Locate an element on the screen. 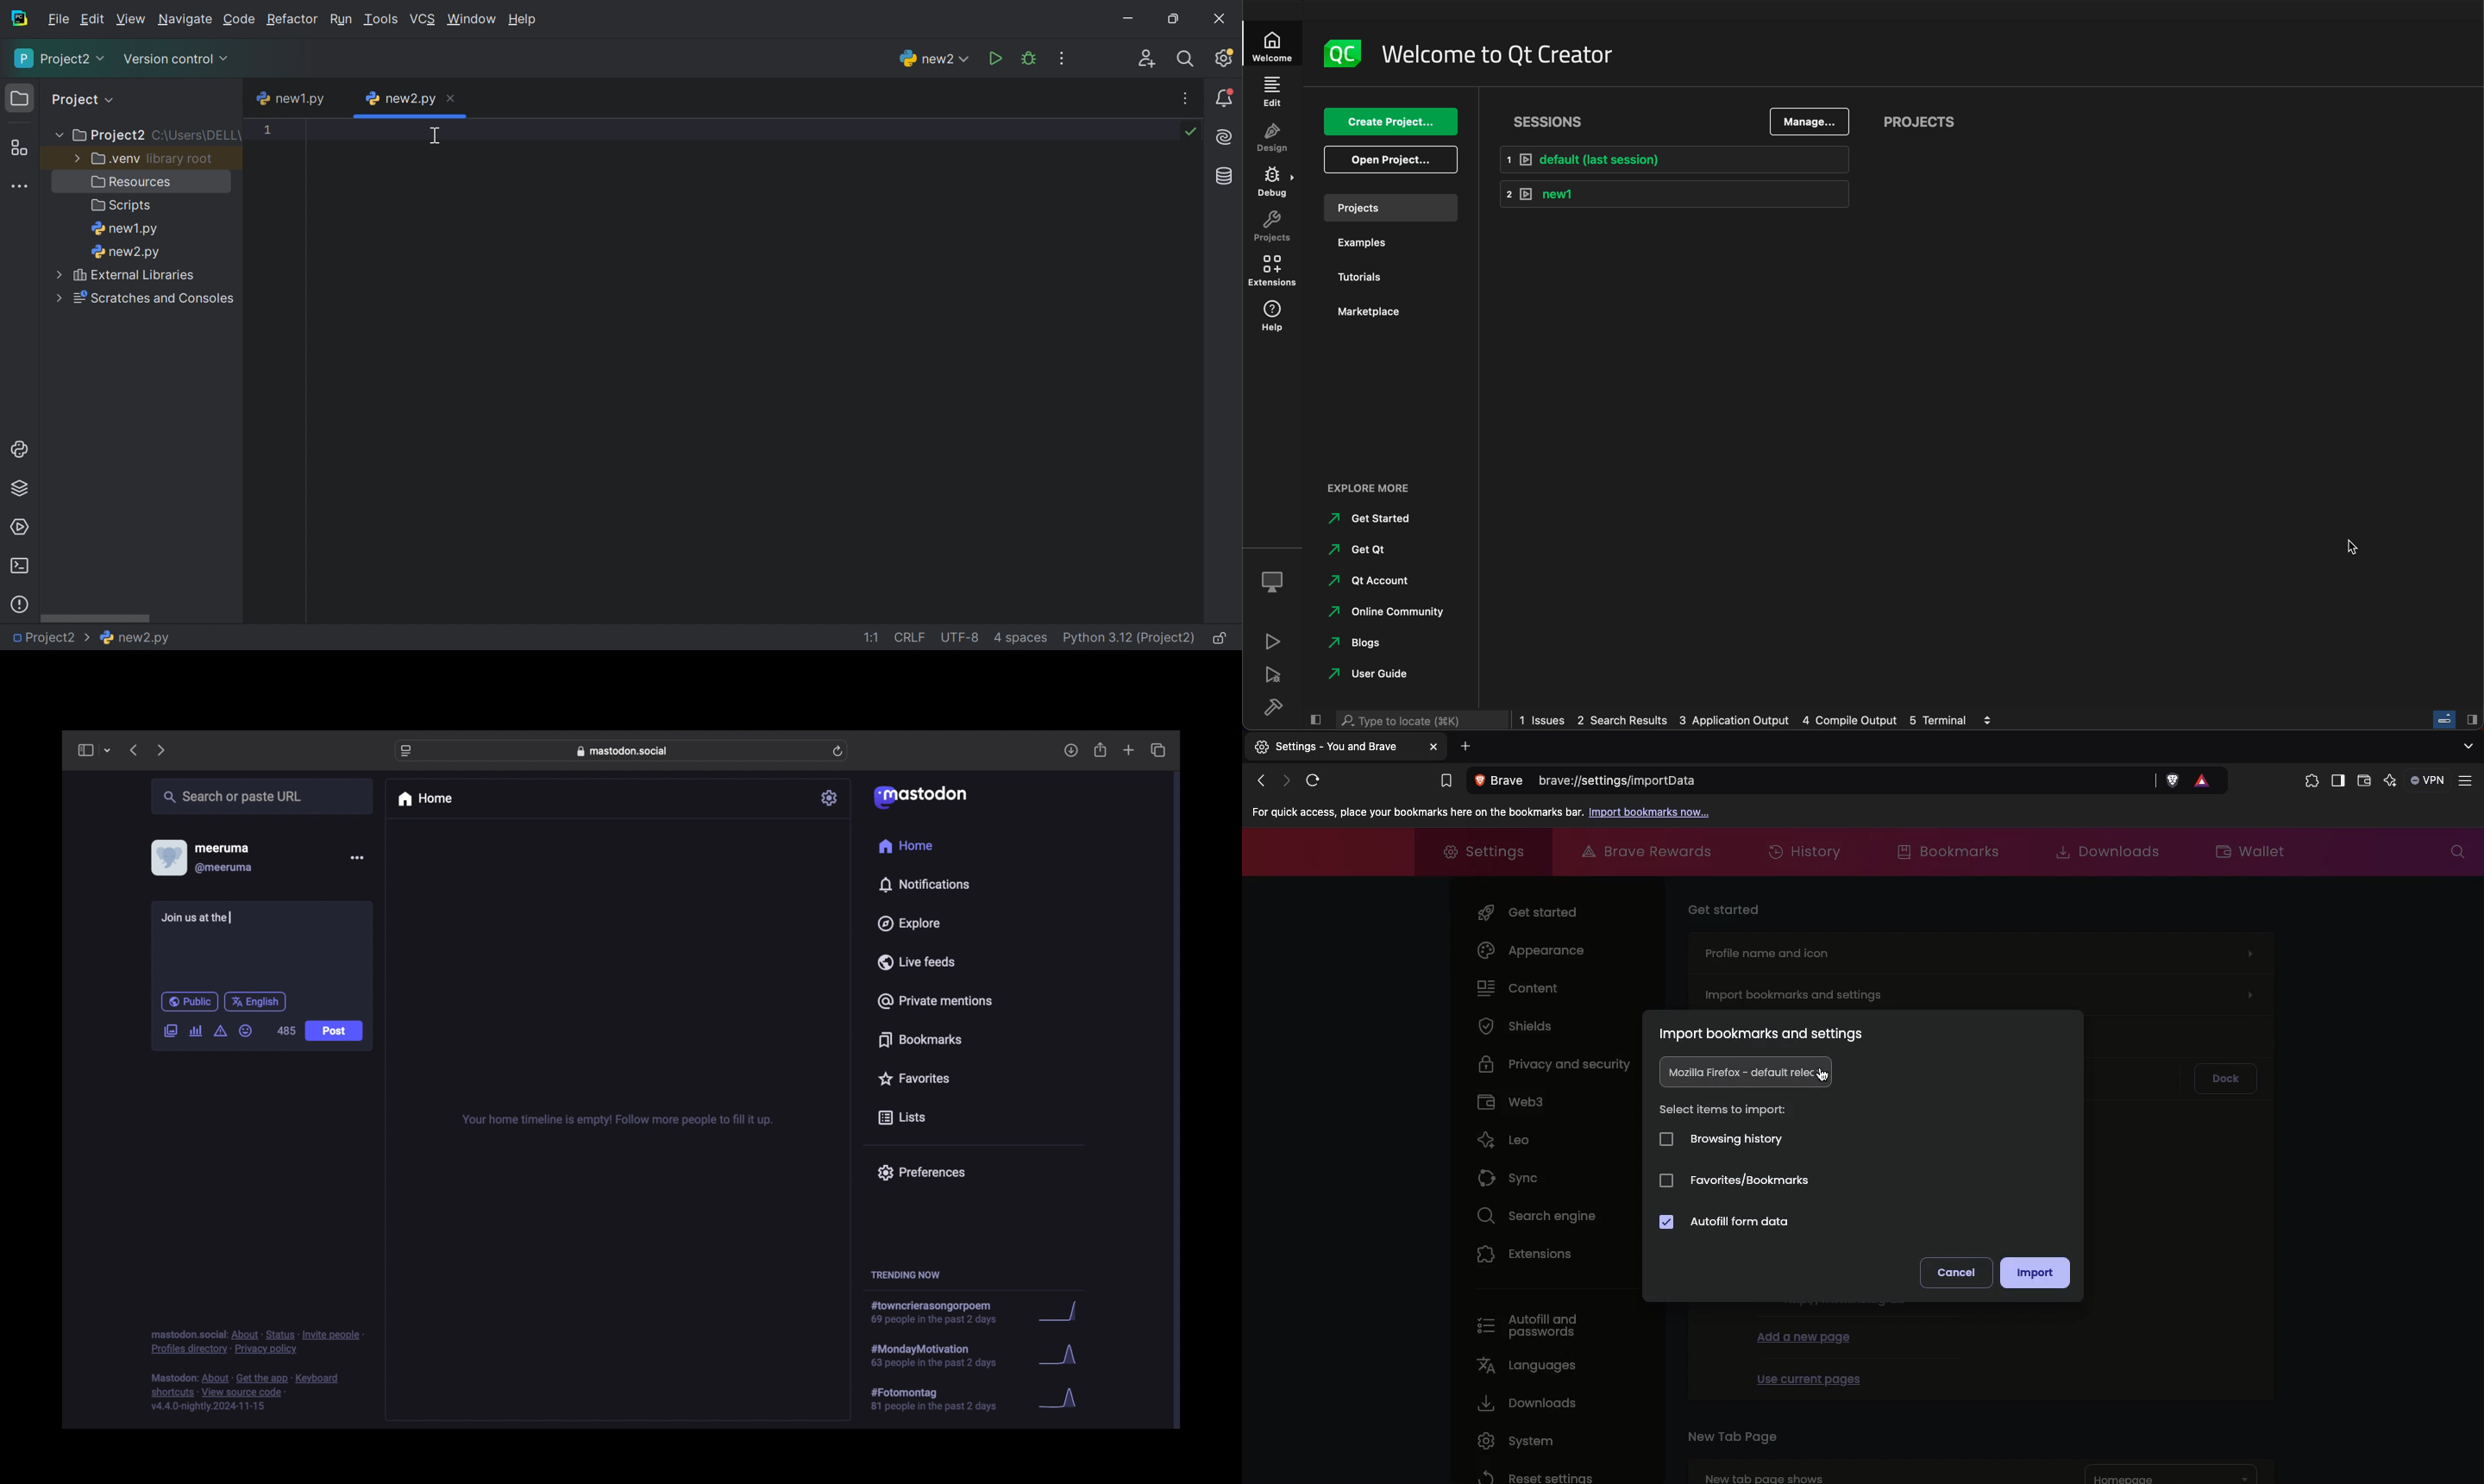 The image size is (2492, 1484). Click to go back, hold to see history is located at coordinates (1260, 781).